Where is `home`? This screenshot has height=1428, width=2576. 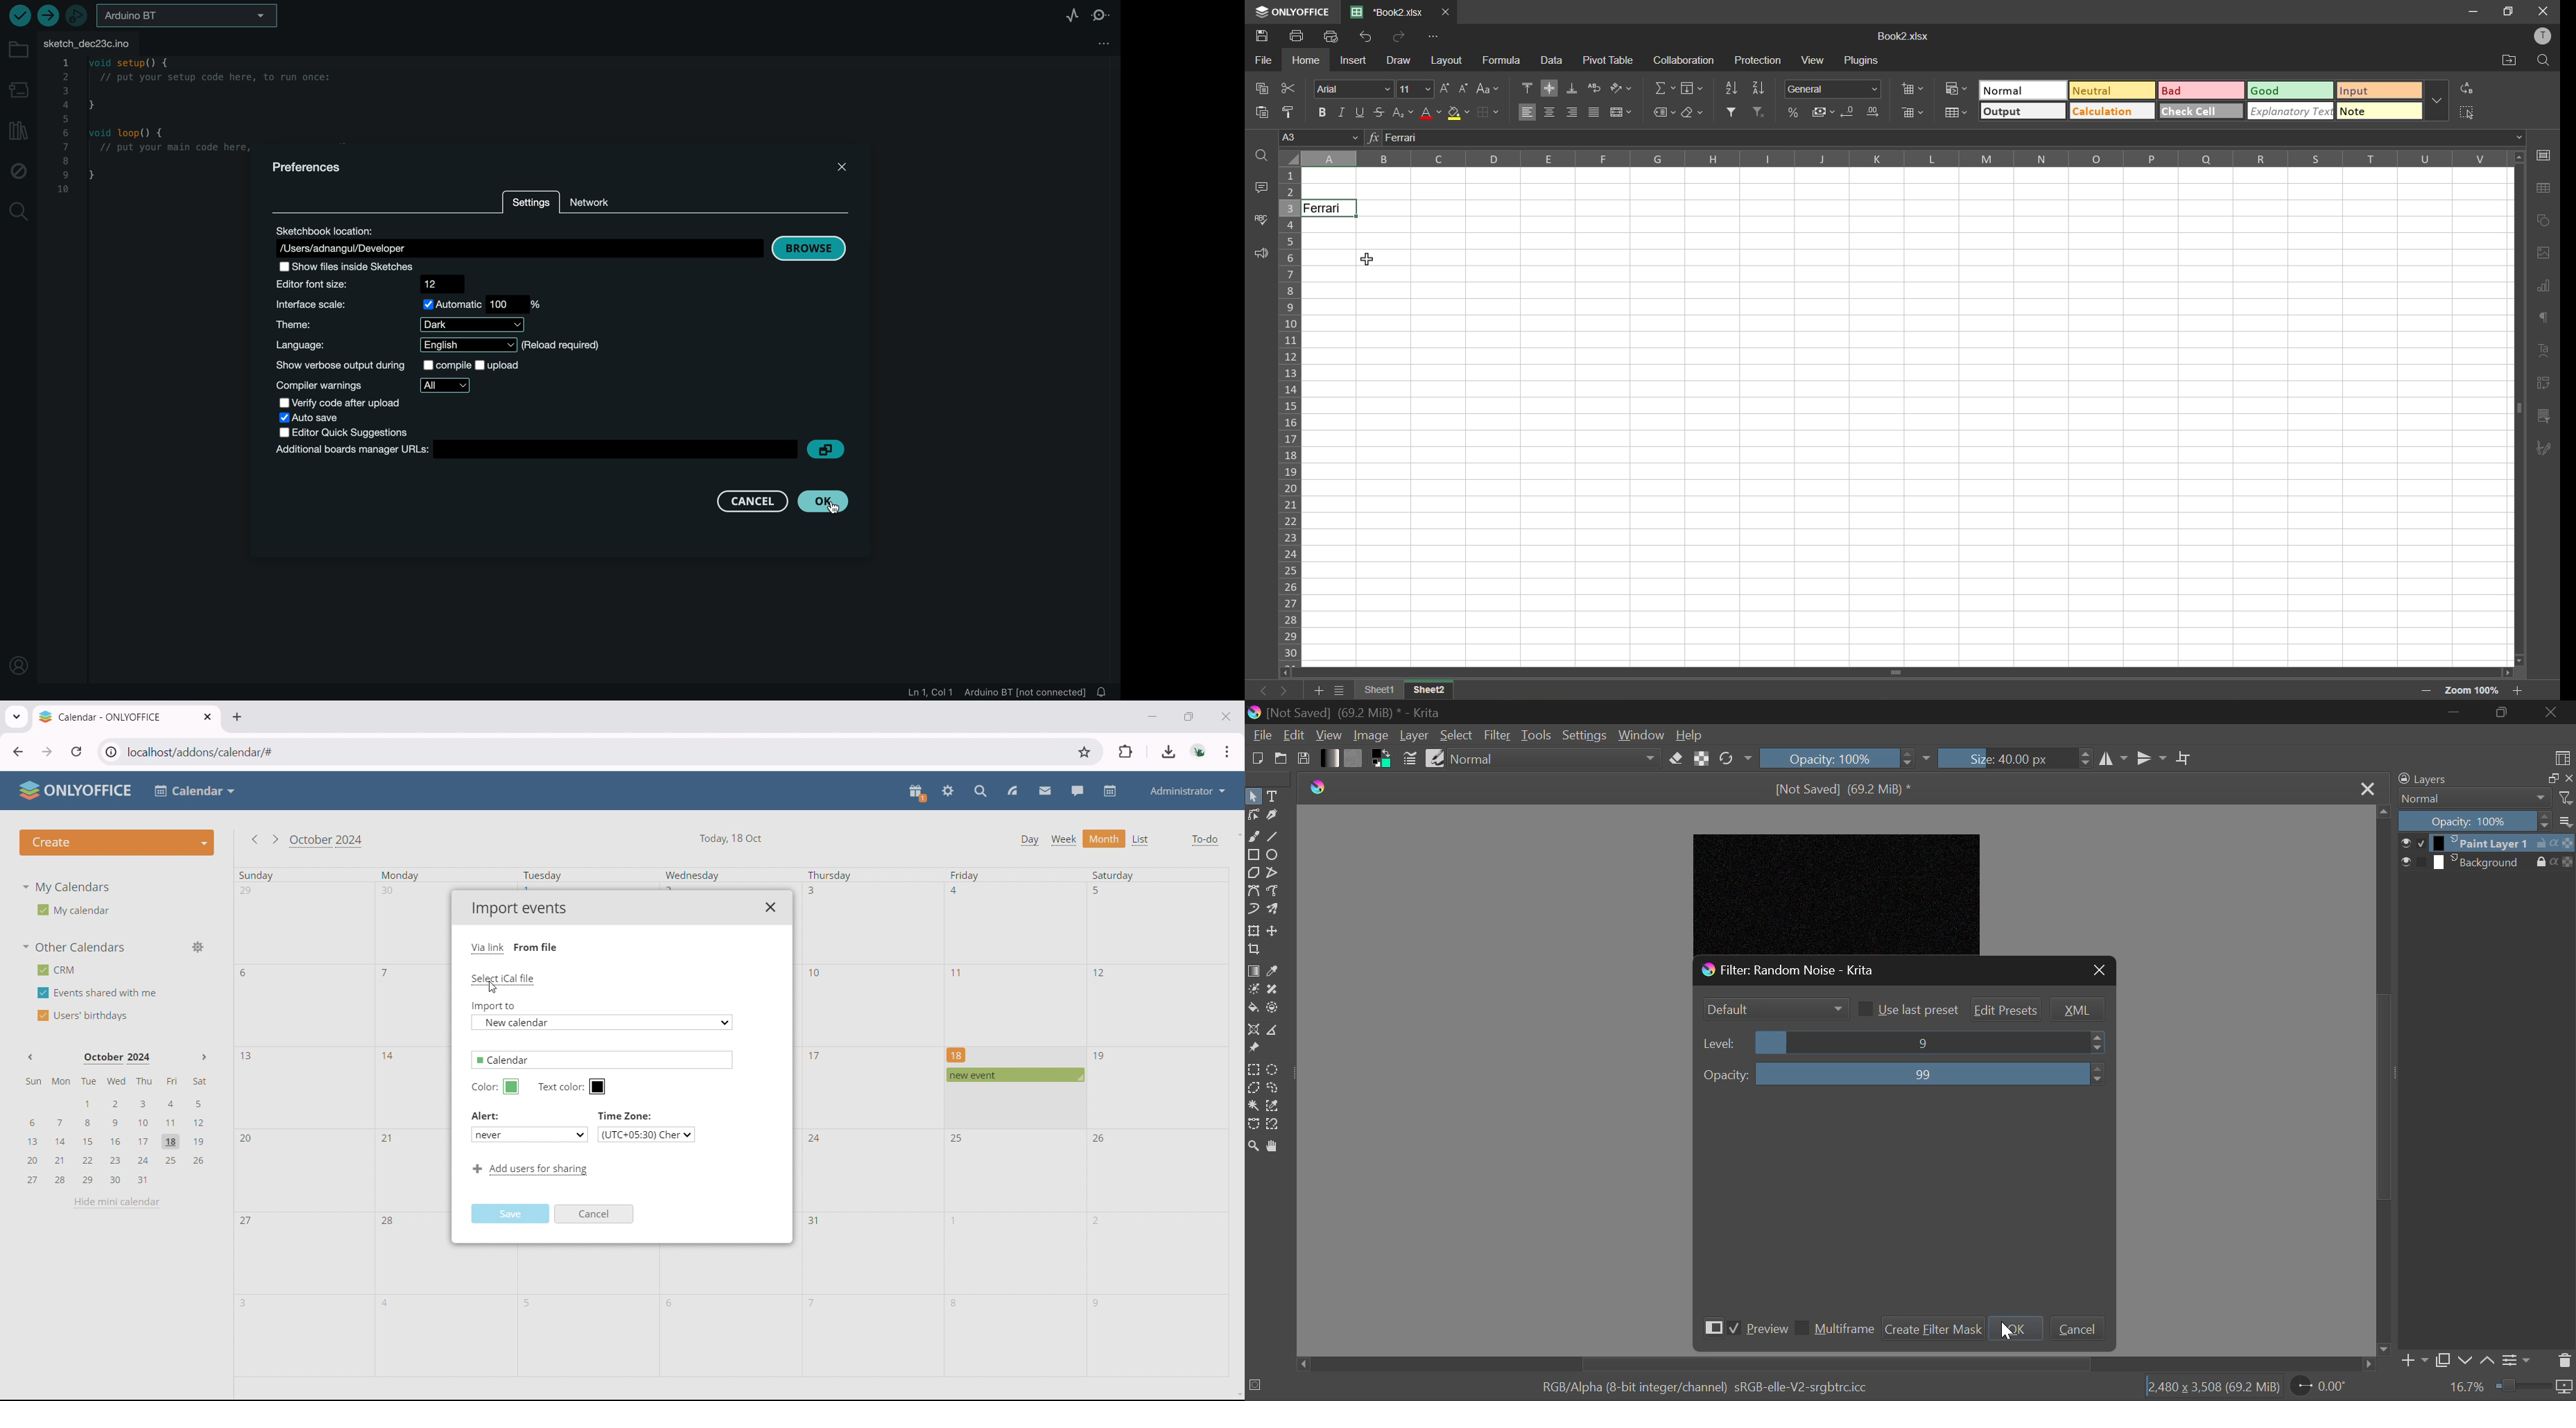 home is located at coordinates (1307, 60).